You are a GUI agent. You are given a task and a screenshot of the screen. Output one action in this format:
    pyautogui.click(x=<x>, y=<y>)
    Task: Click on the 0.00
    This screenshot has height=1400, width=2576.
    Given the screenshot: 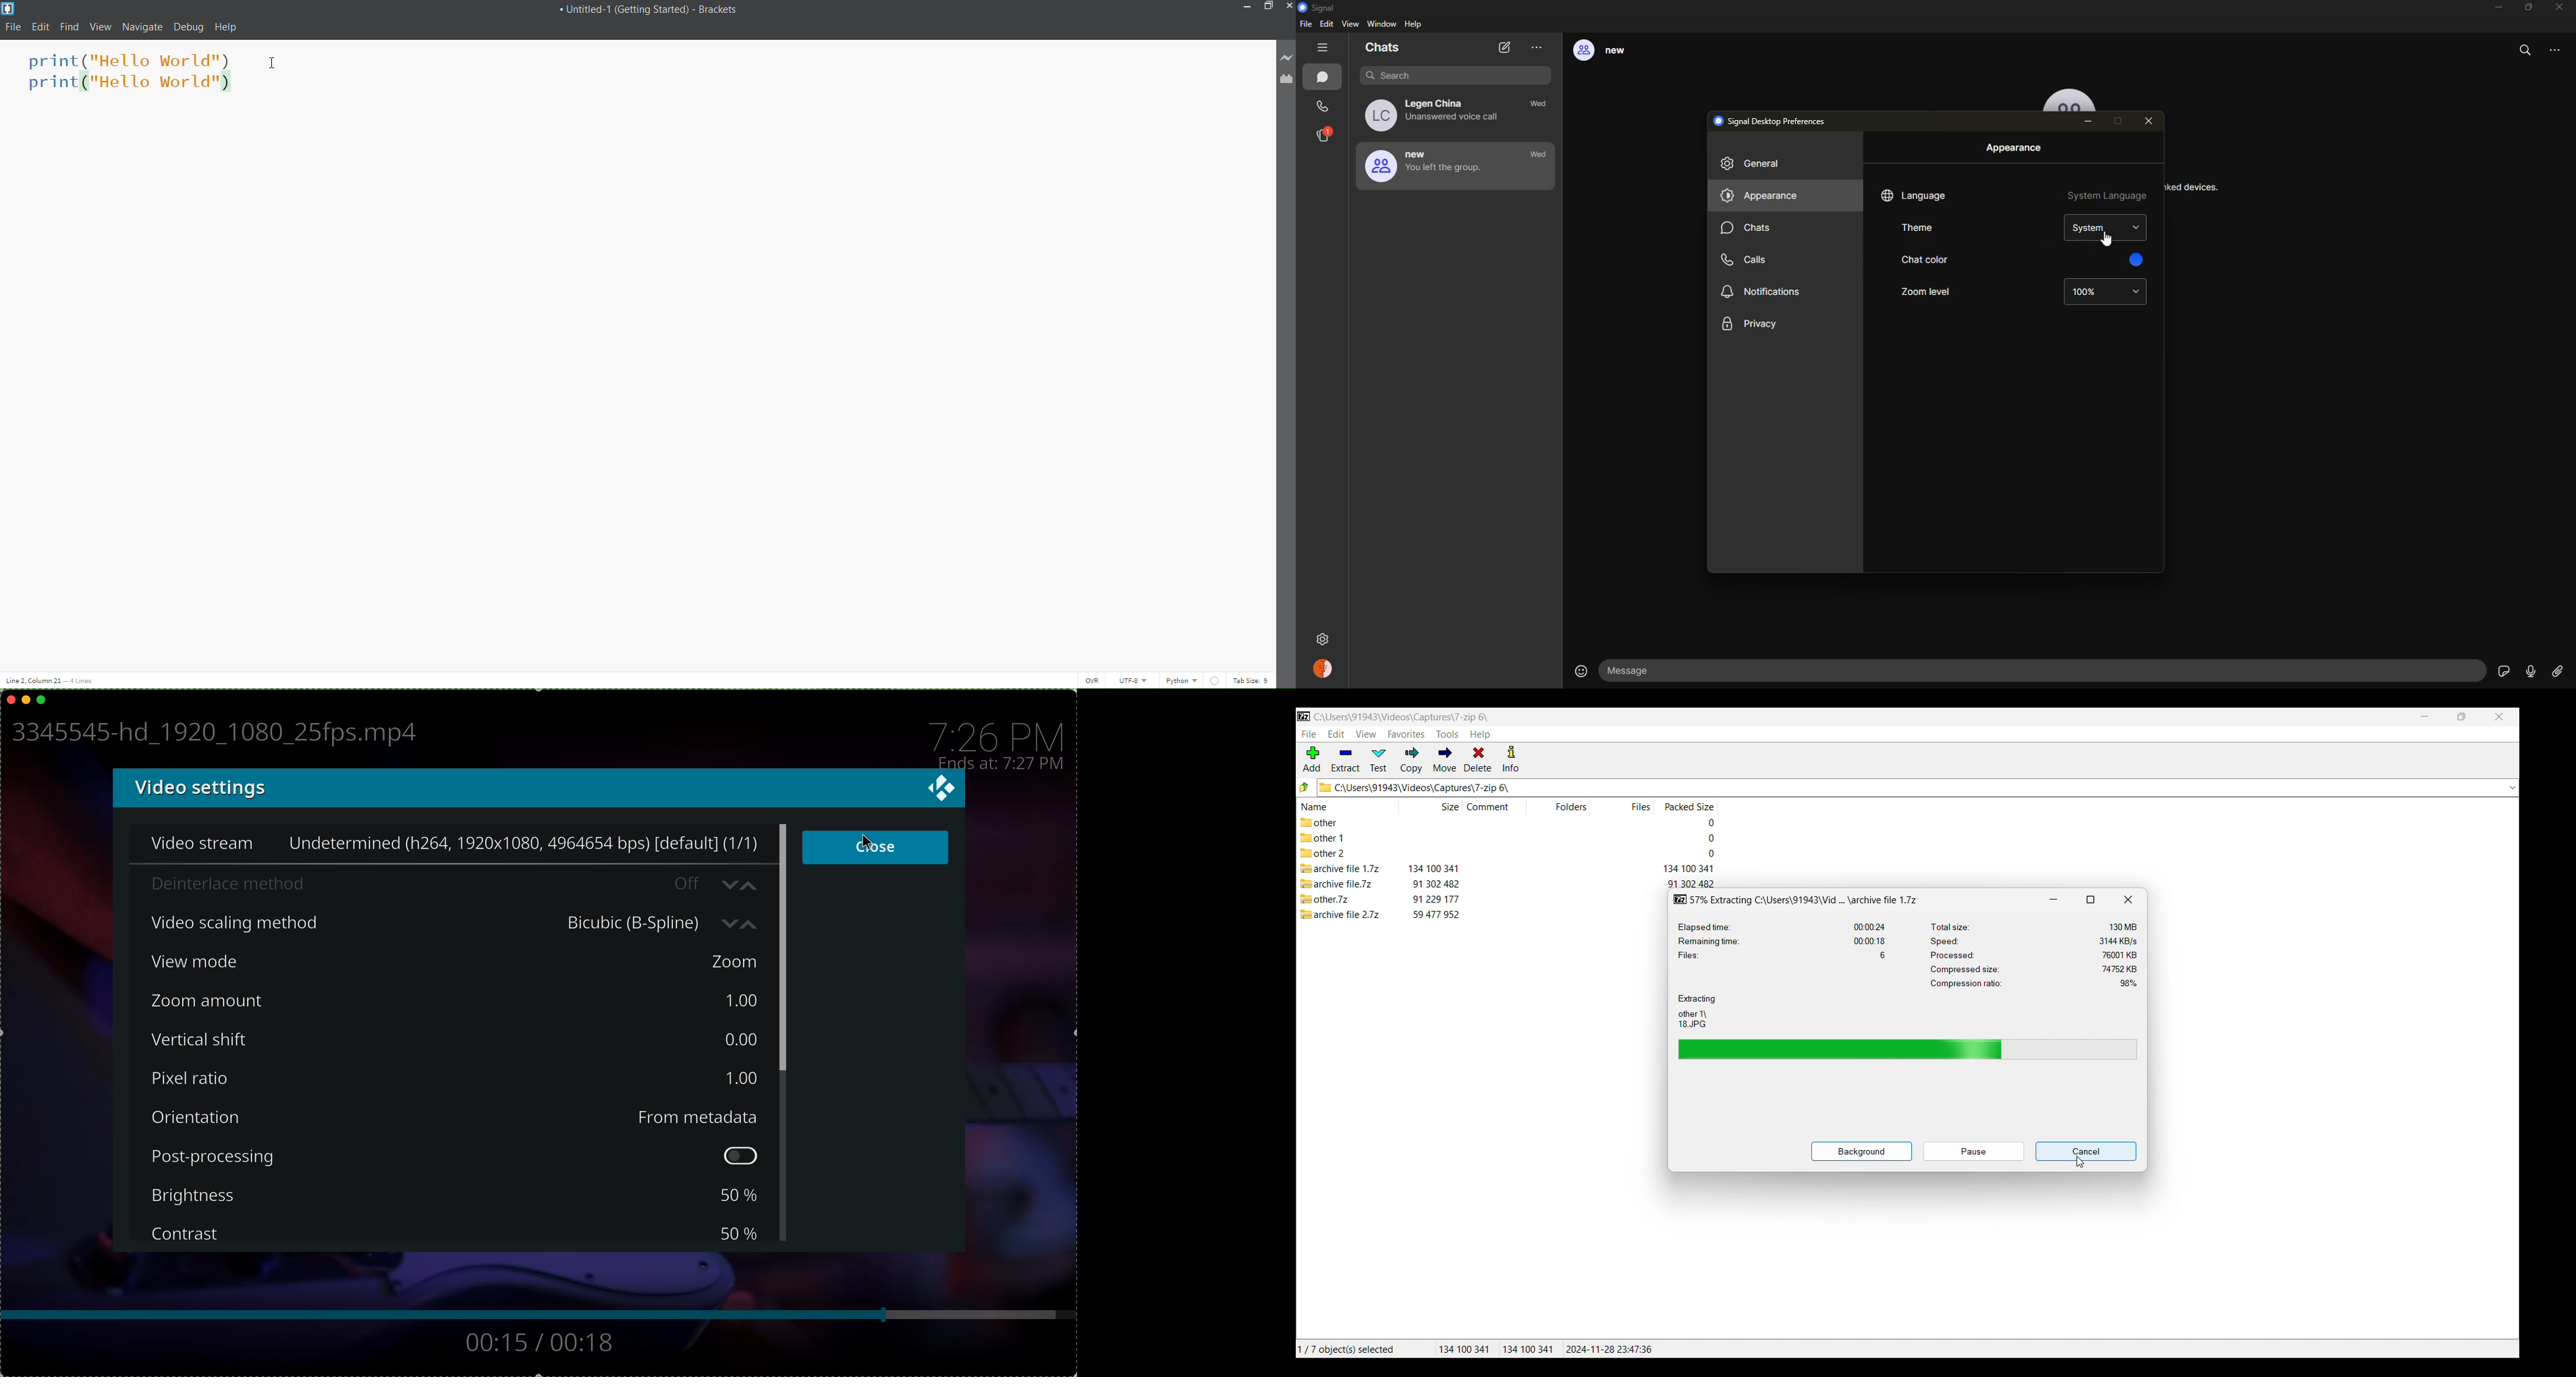 What is the action you would take?
    pyautogui.click(x=740, y=1039)
    